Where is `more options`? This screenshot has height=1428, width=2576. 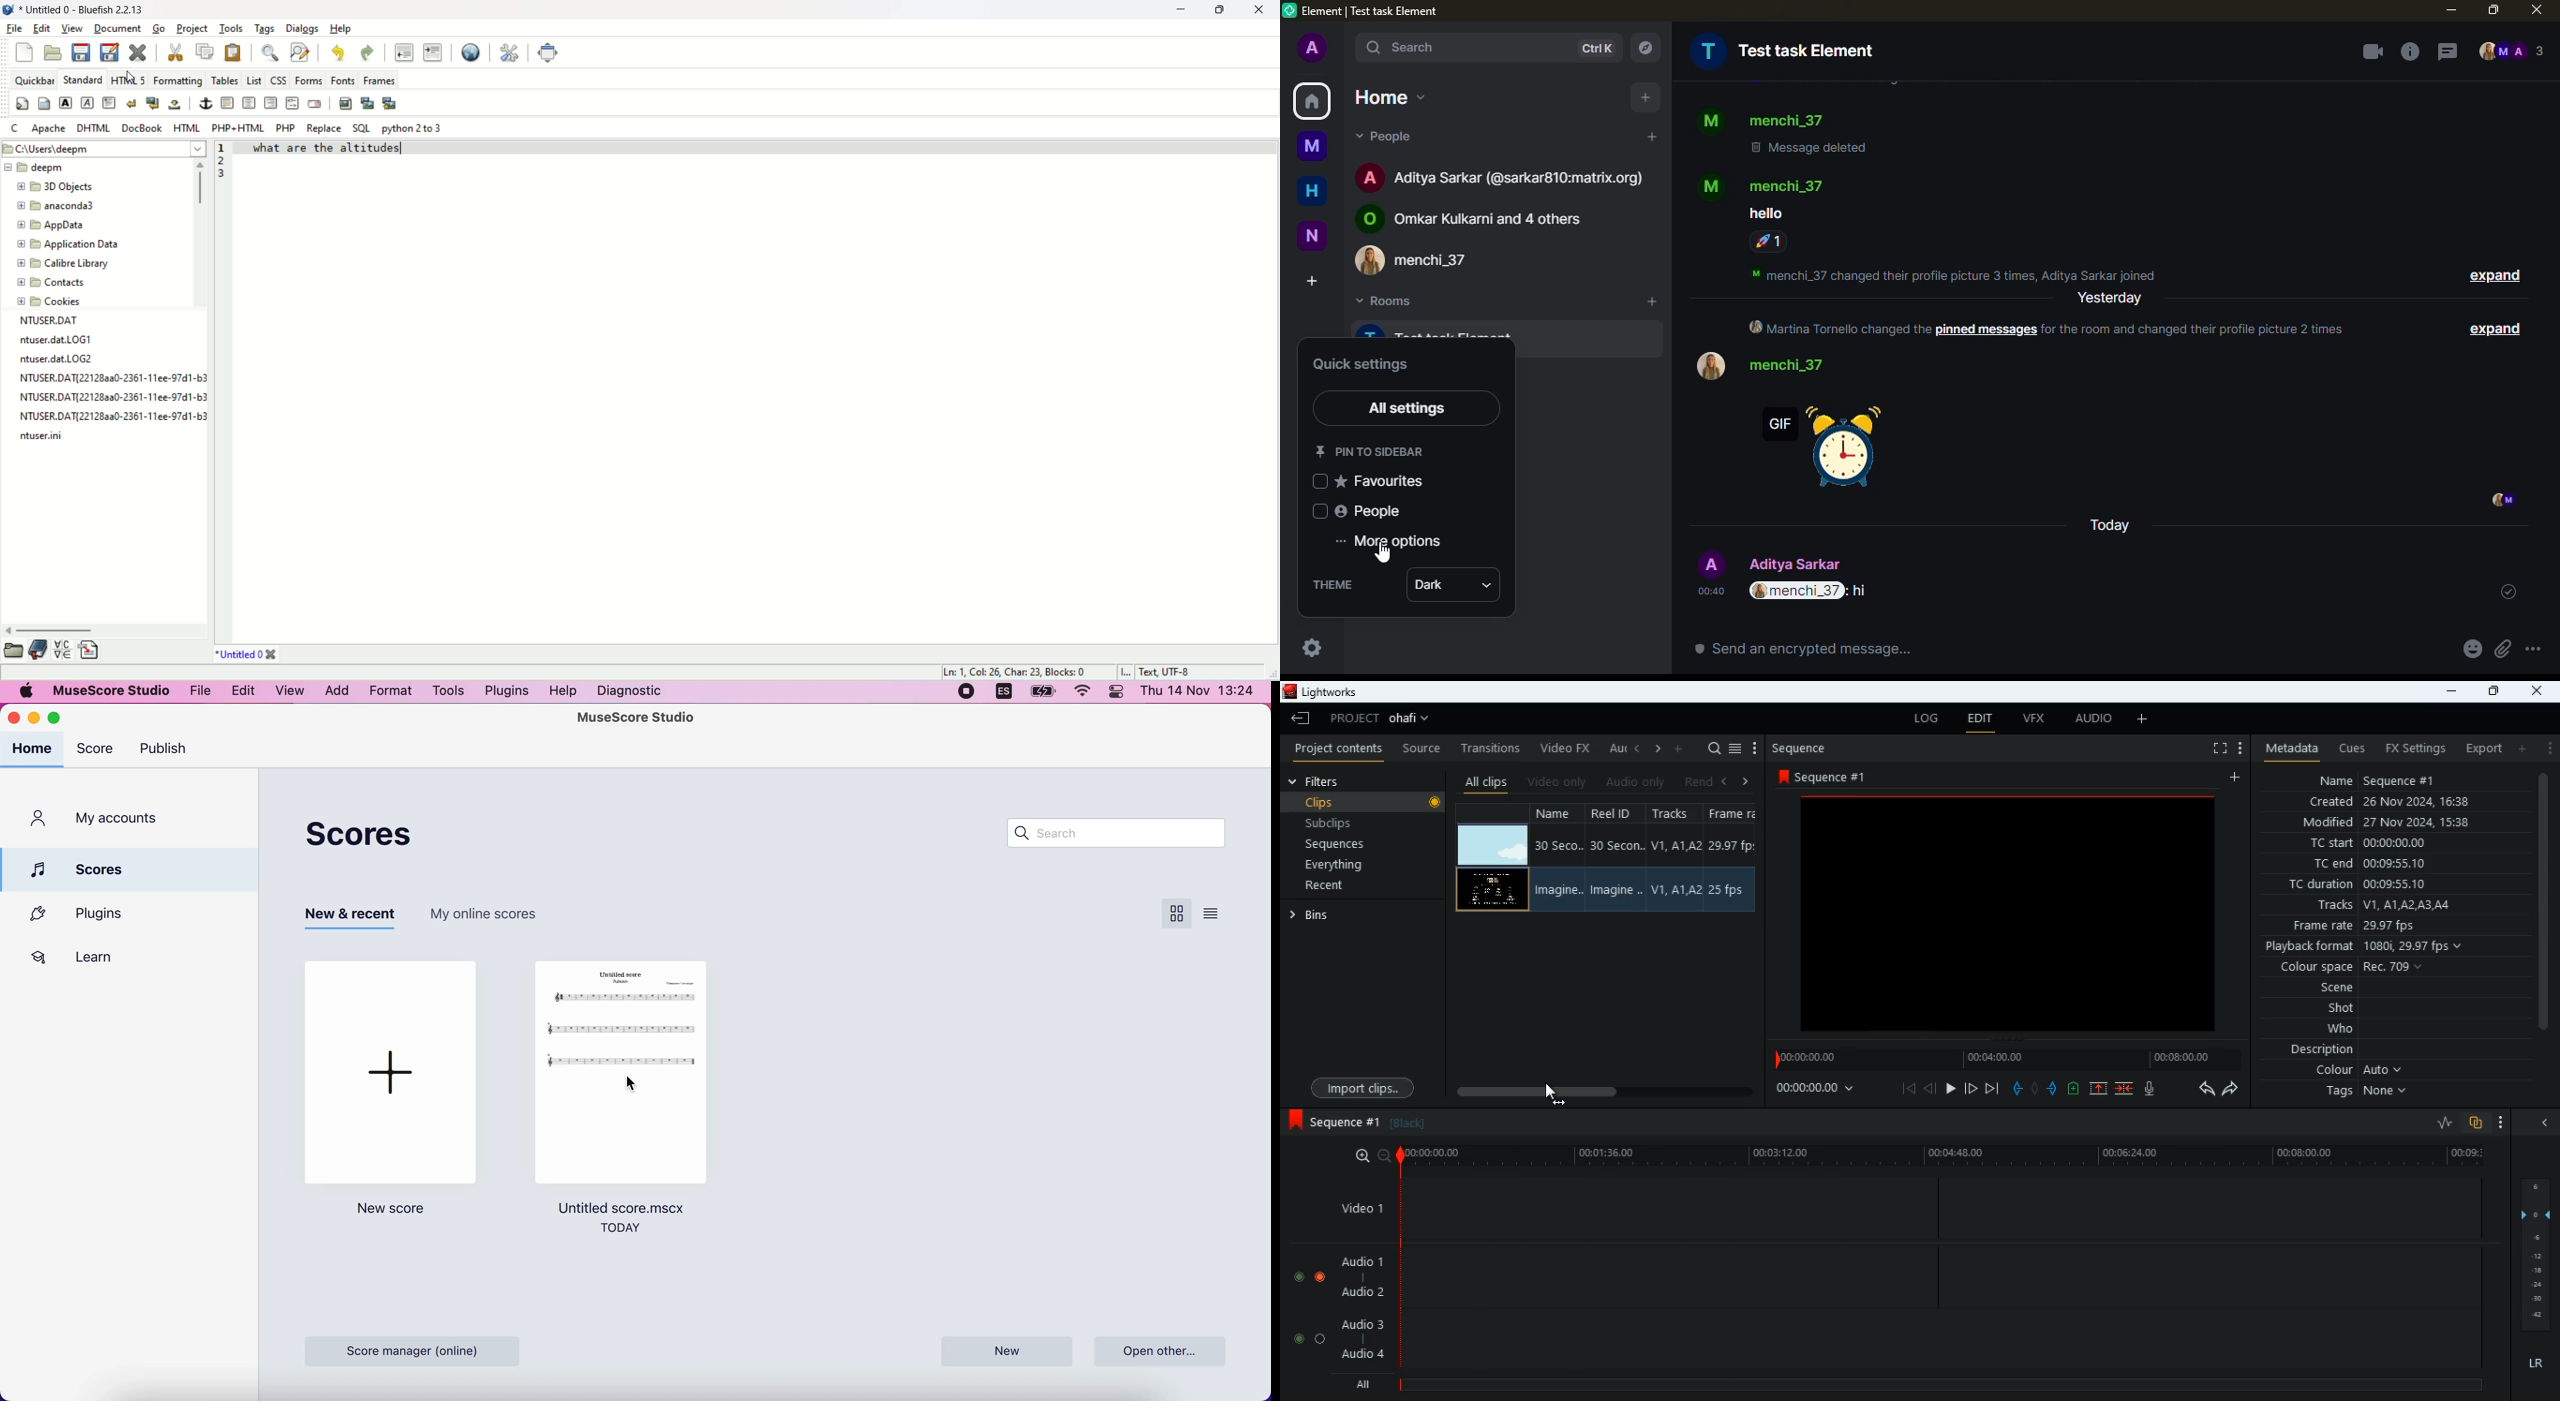
more options is located at coordinates (1394, 542).